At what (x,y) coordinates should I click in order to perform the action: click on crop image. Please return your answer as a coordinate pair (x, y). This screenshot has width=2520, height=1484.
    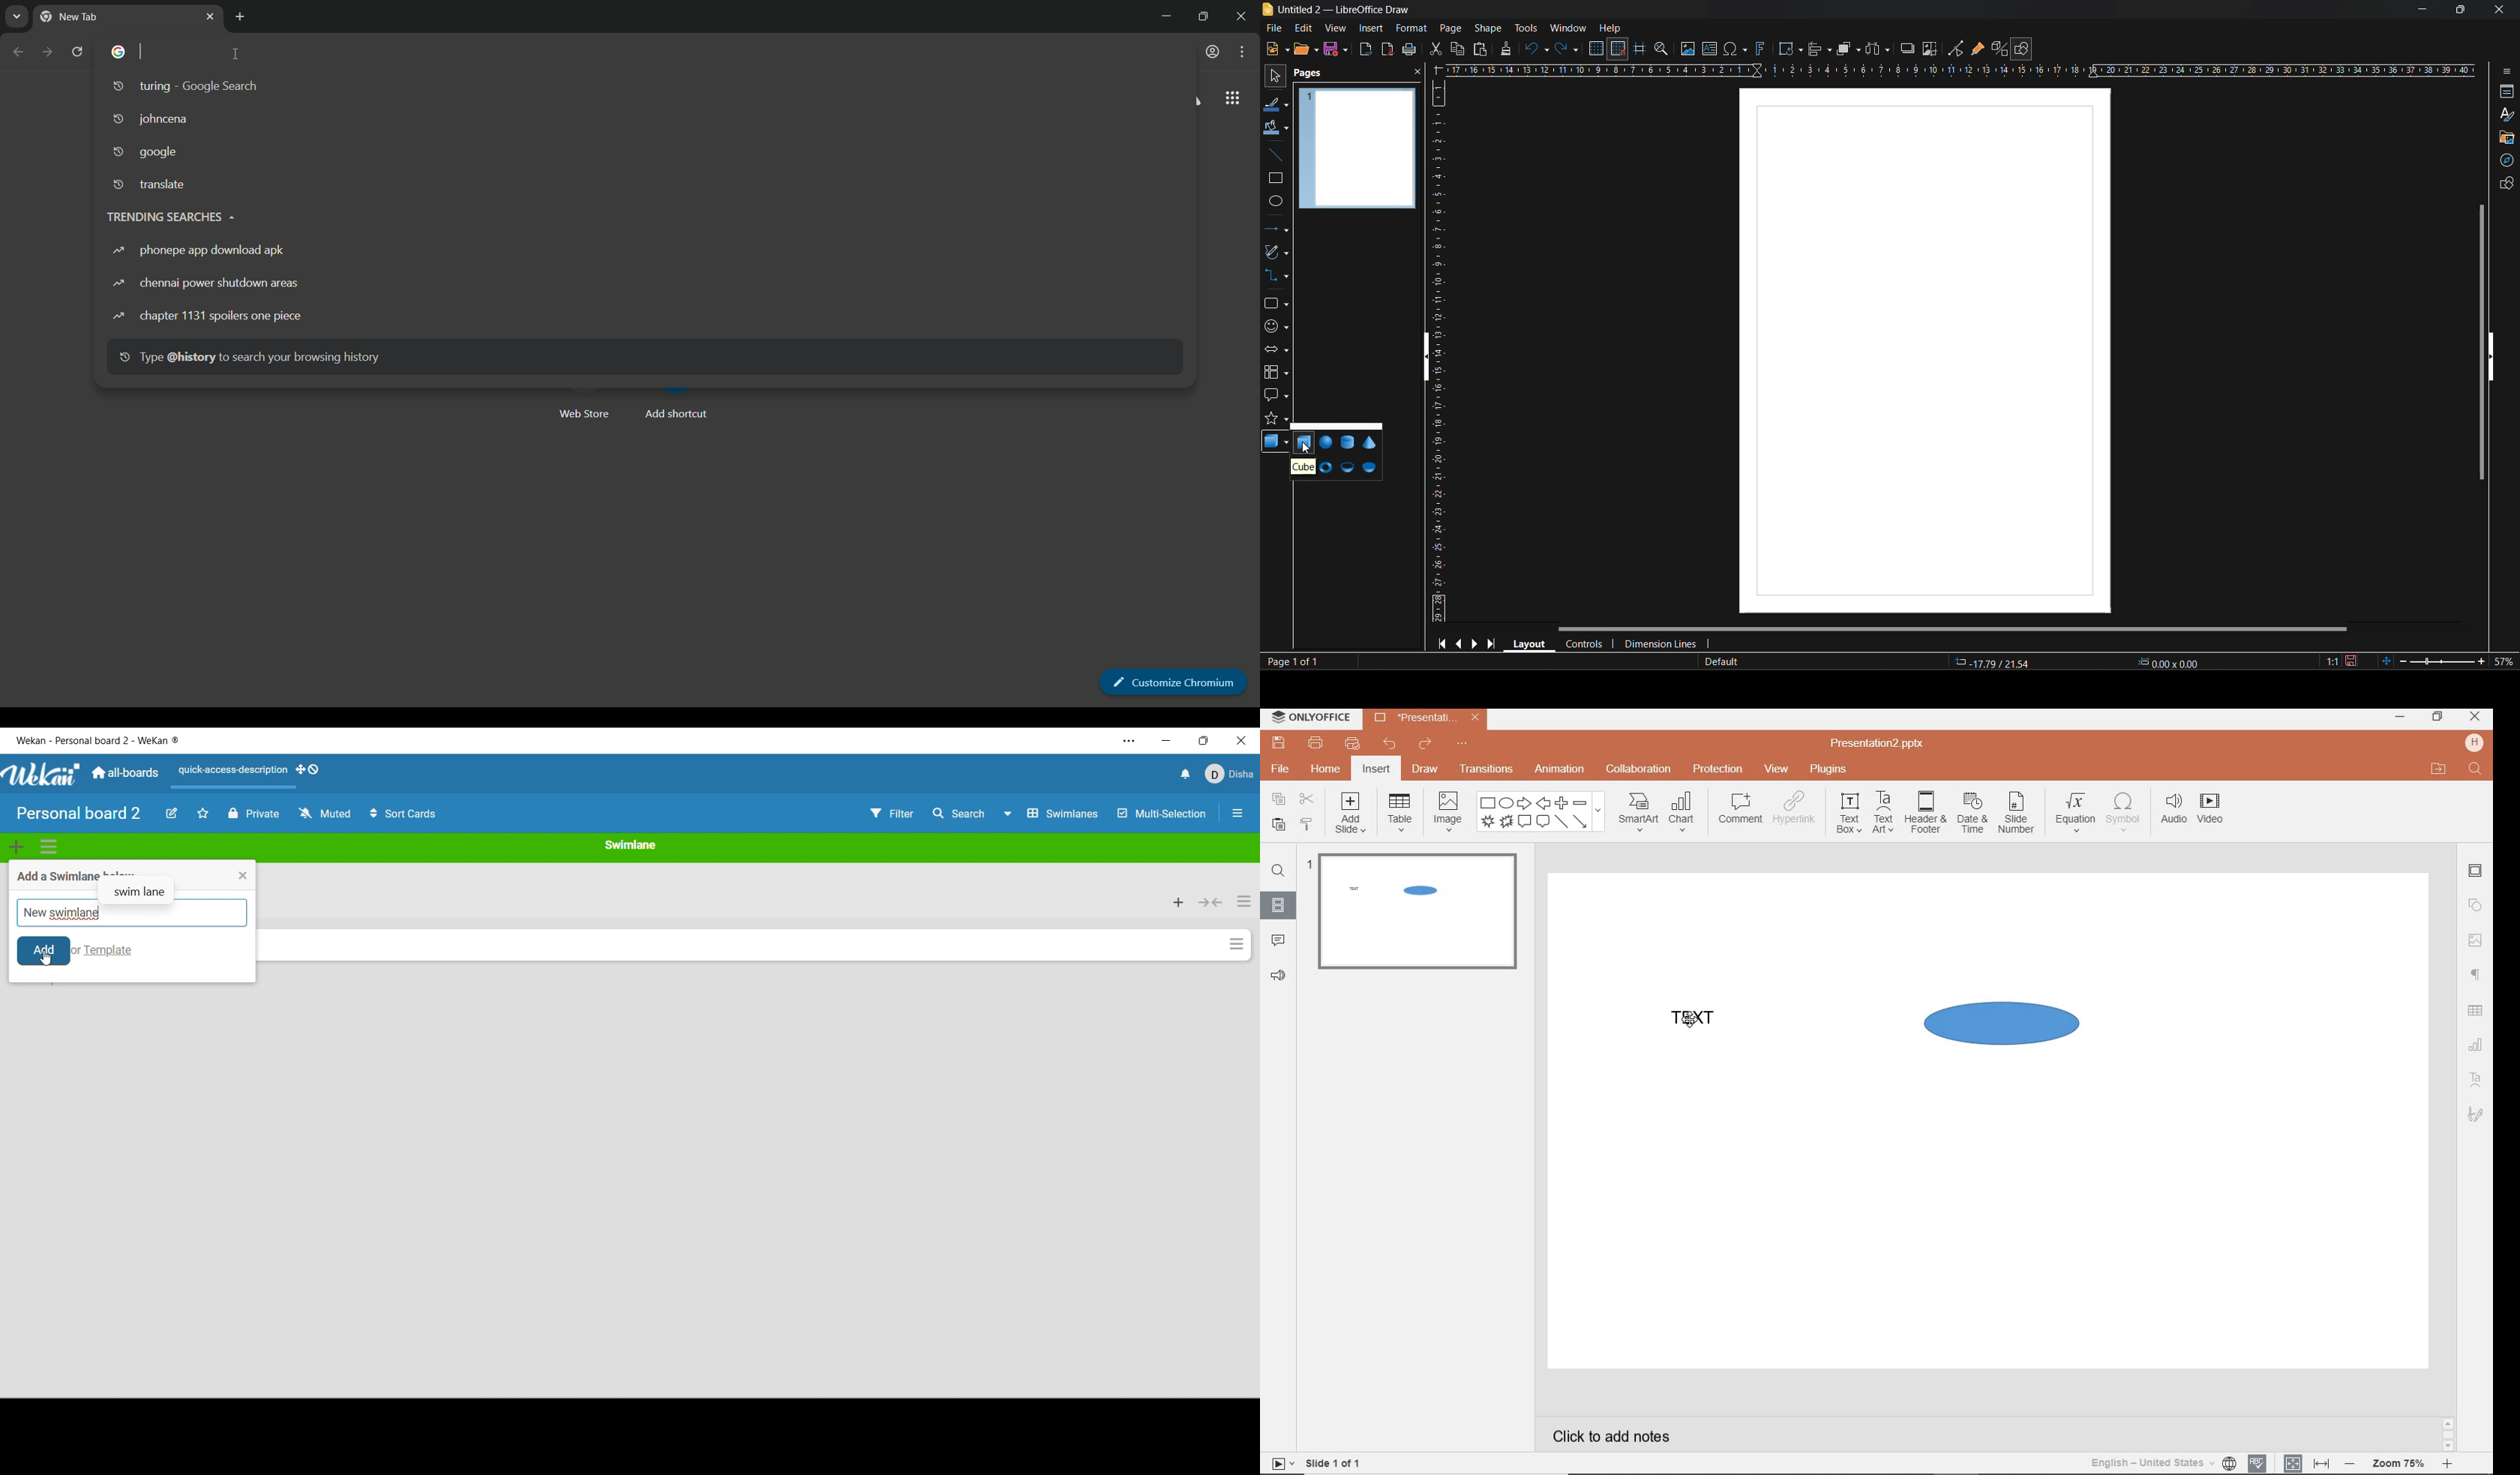
    Looking at the image, I should click on (1930, 51).